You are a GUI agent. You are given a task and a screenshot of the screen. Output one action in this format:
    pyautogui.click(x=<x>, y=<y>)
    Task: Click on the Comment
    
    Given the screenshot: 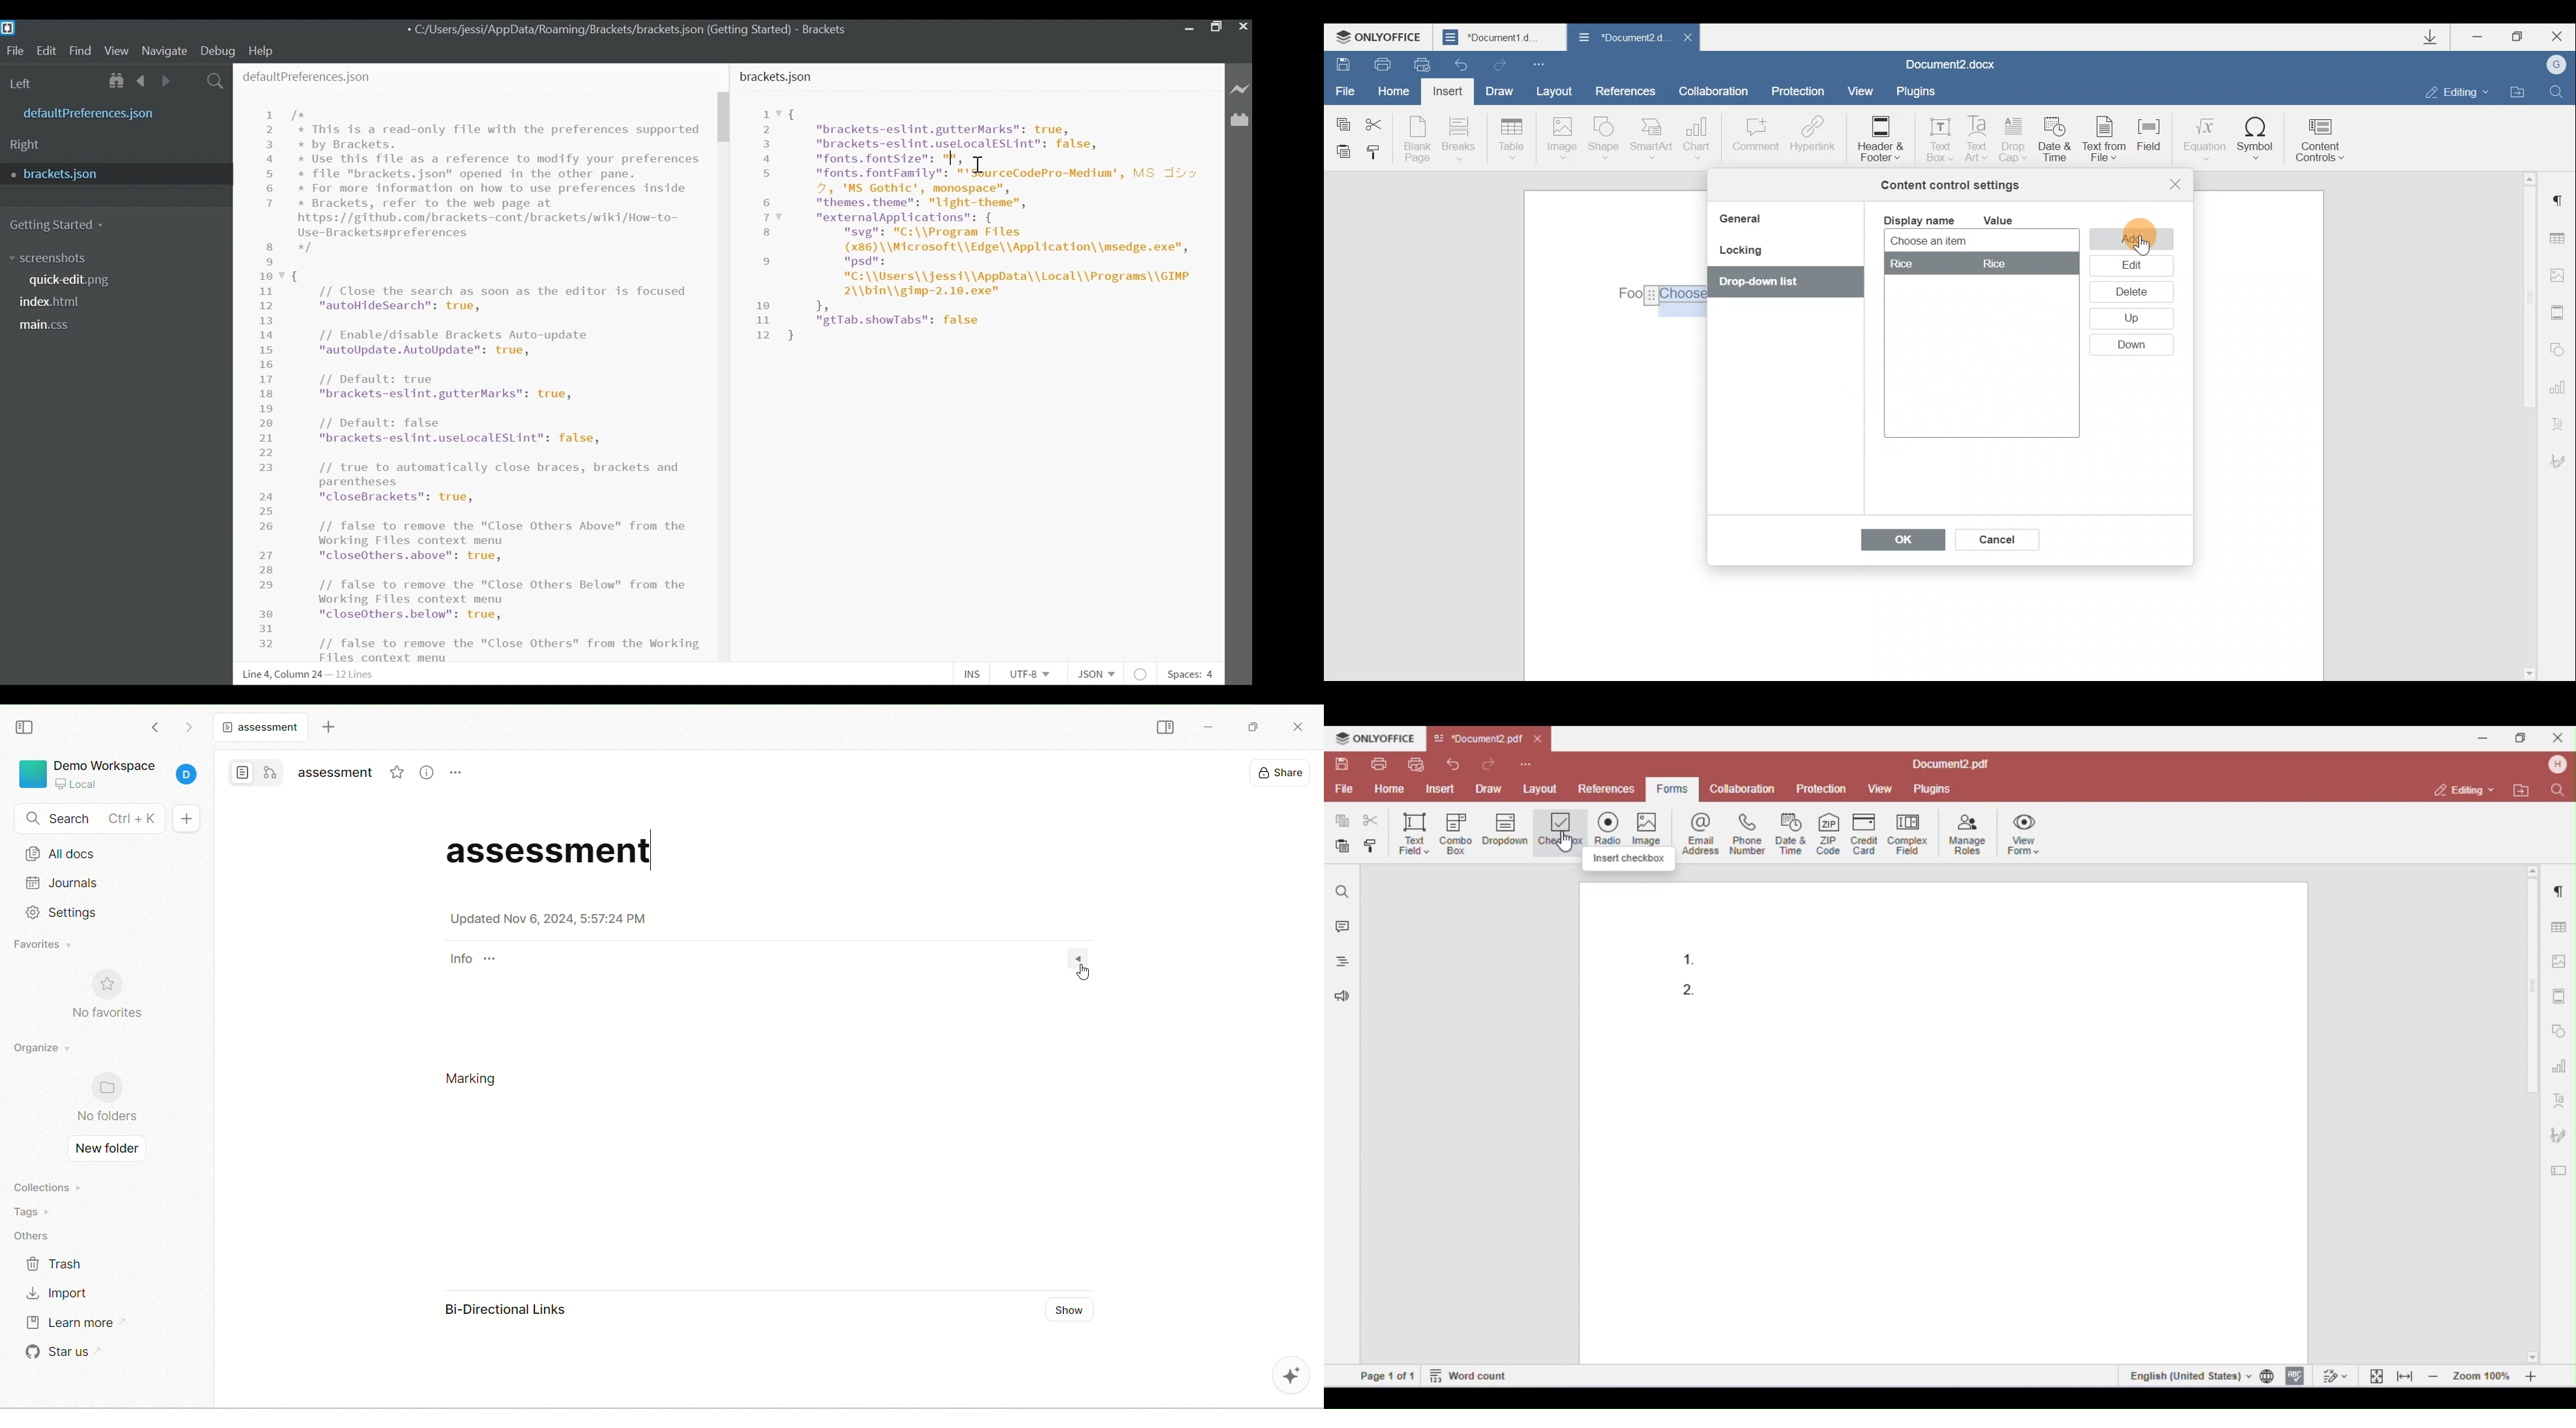 What is the action you would take?
    pyautogui.click(x=1755, y=141)
    